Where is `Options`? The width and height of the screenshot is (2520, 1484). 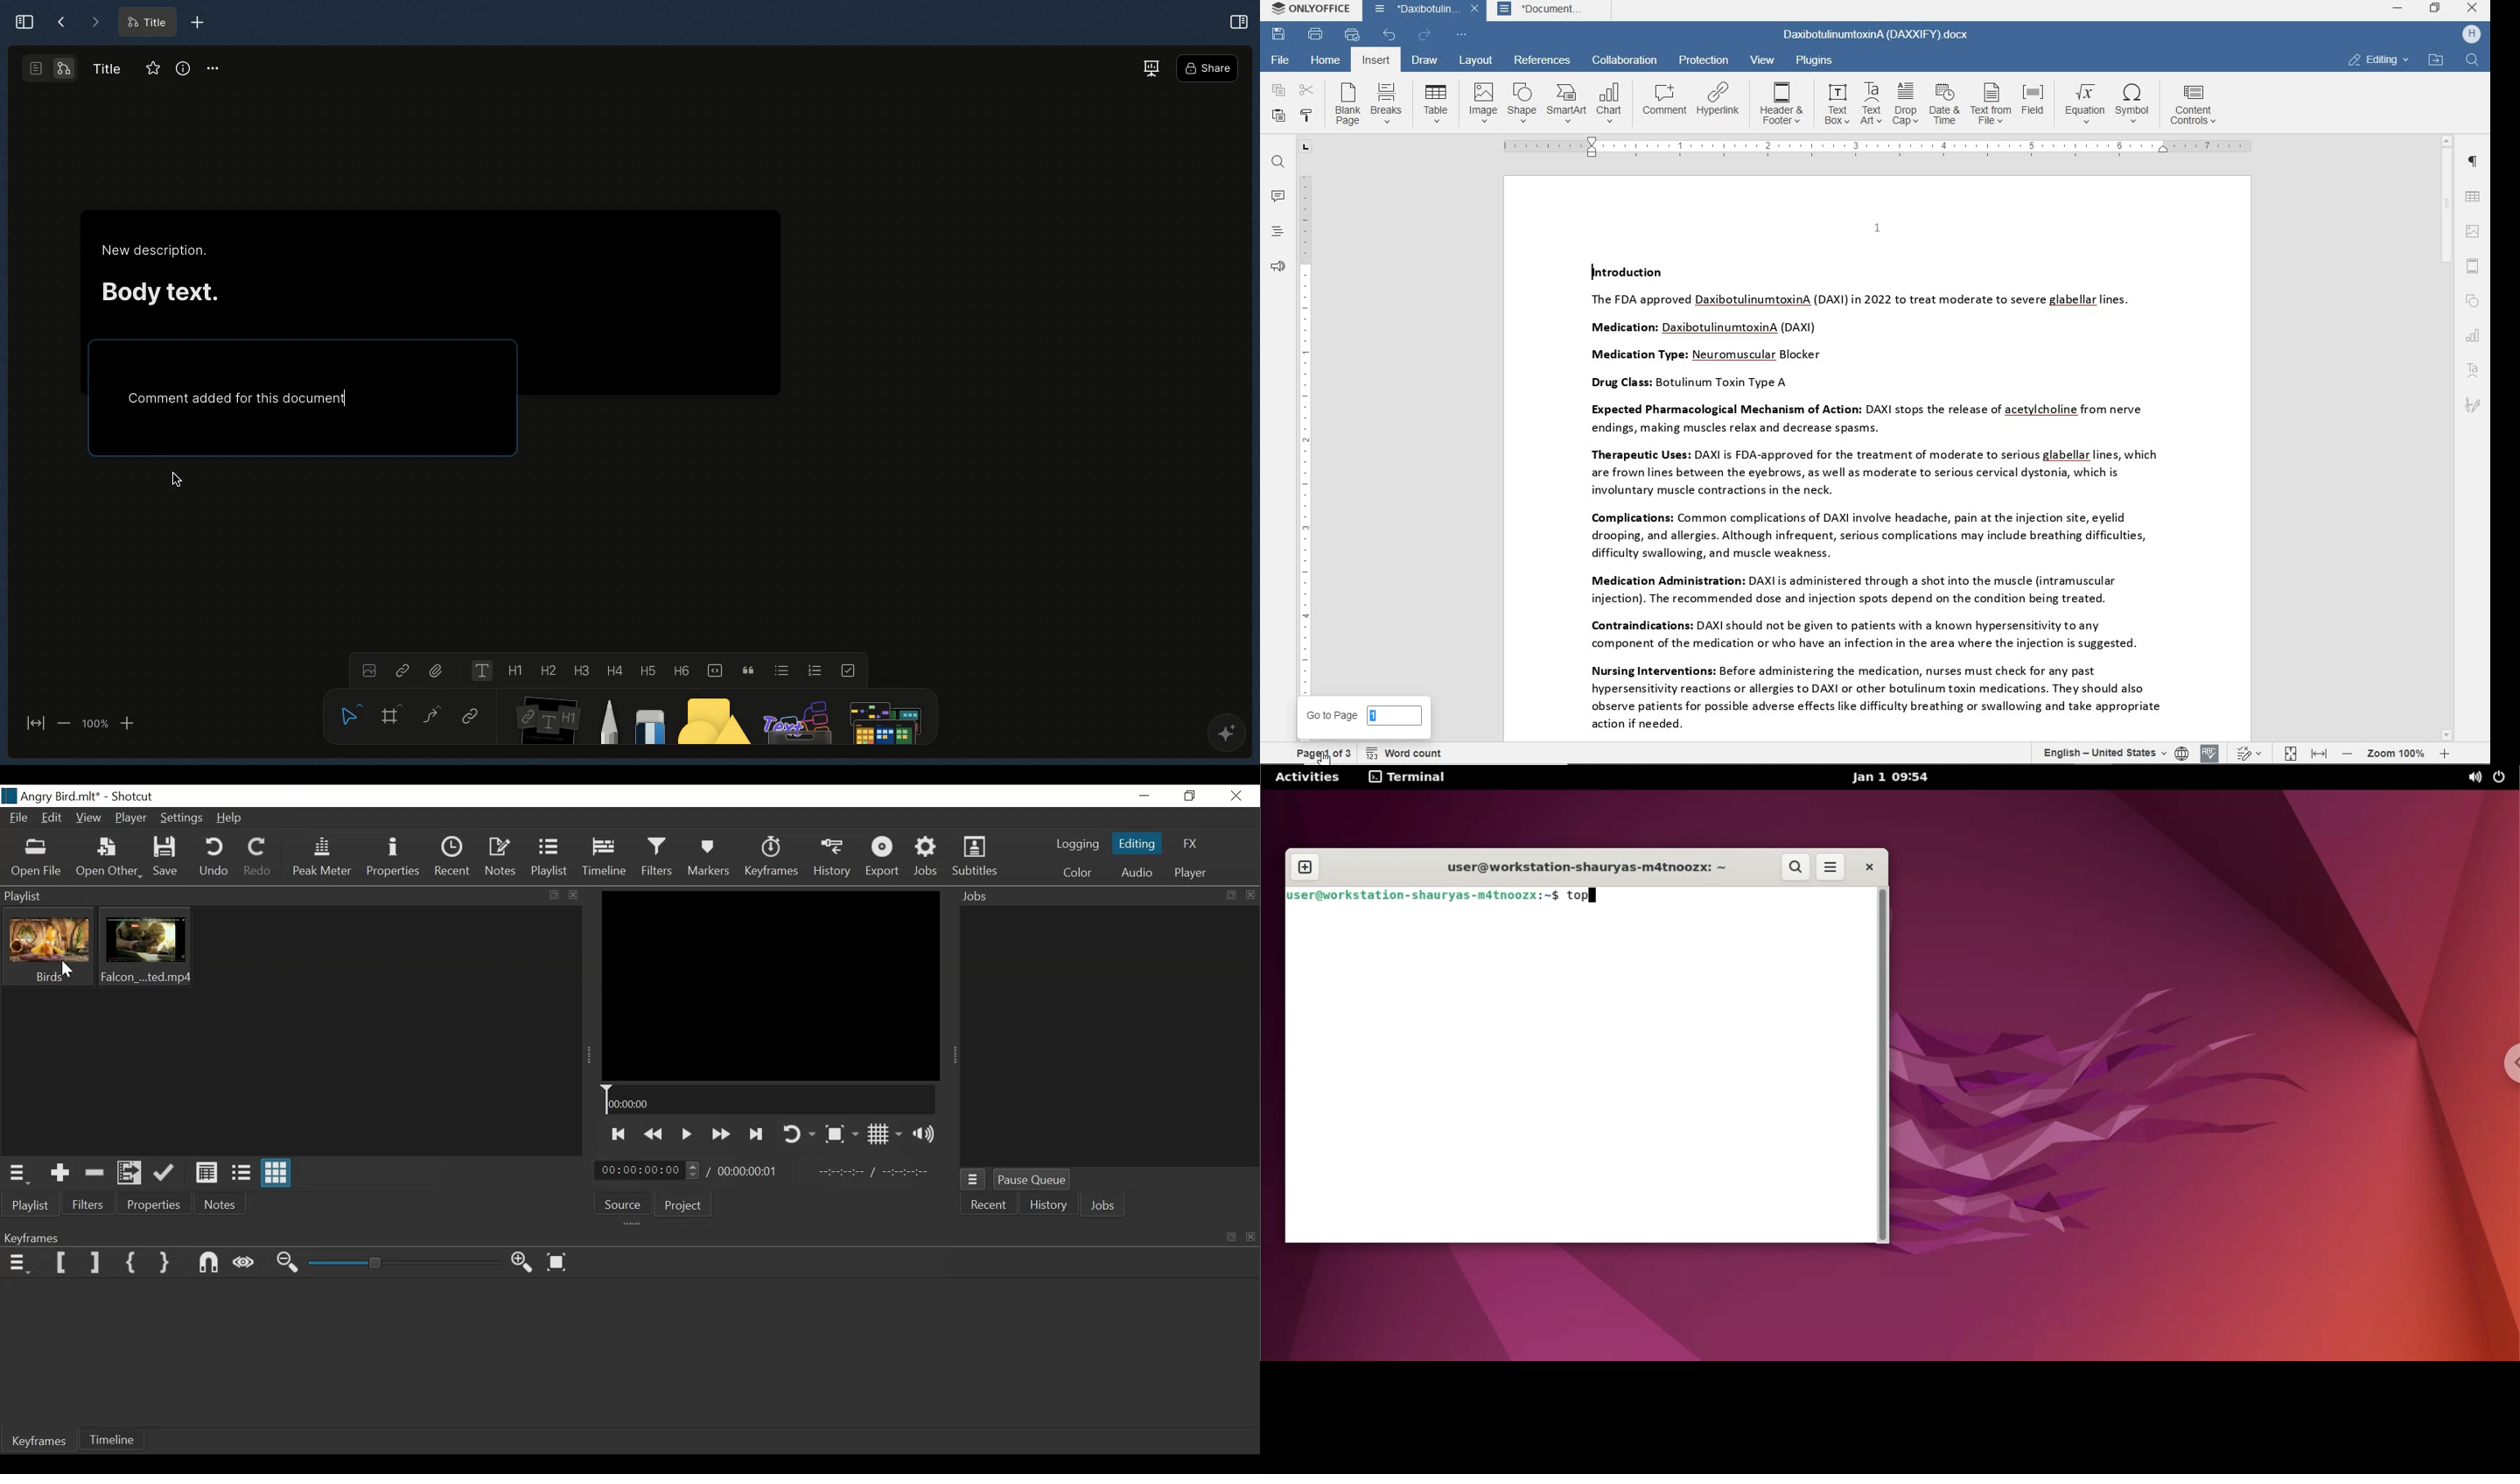
Options is located at coordinates (214, 67).